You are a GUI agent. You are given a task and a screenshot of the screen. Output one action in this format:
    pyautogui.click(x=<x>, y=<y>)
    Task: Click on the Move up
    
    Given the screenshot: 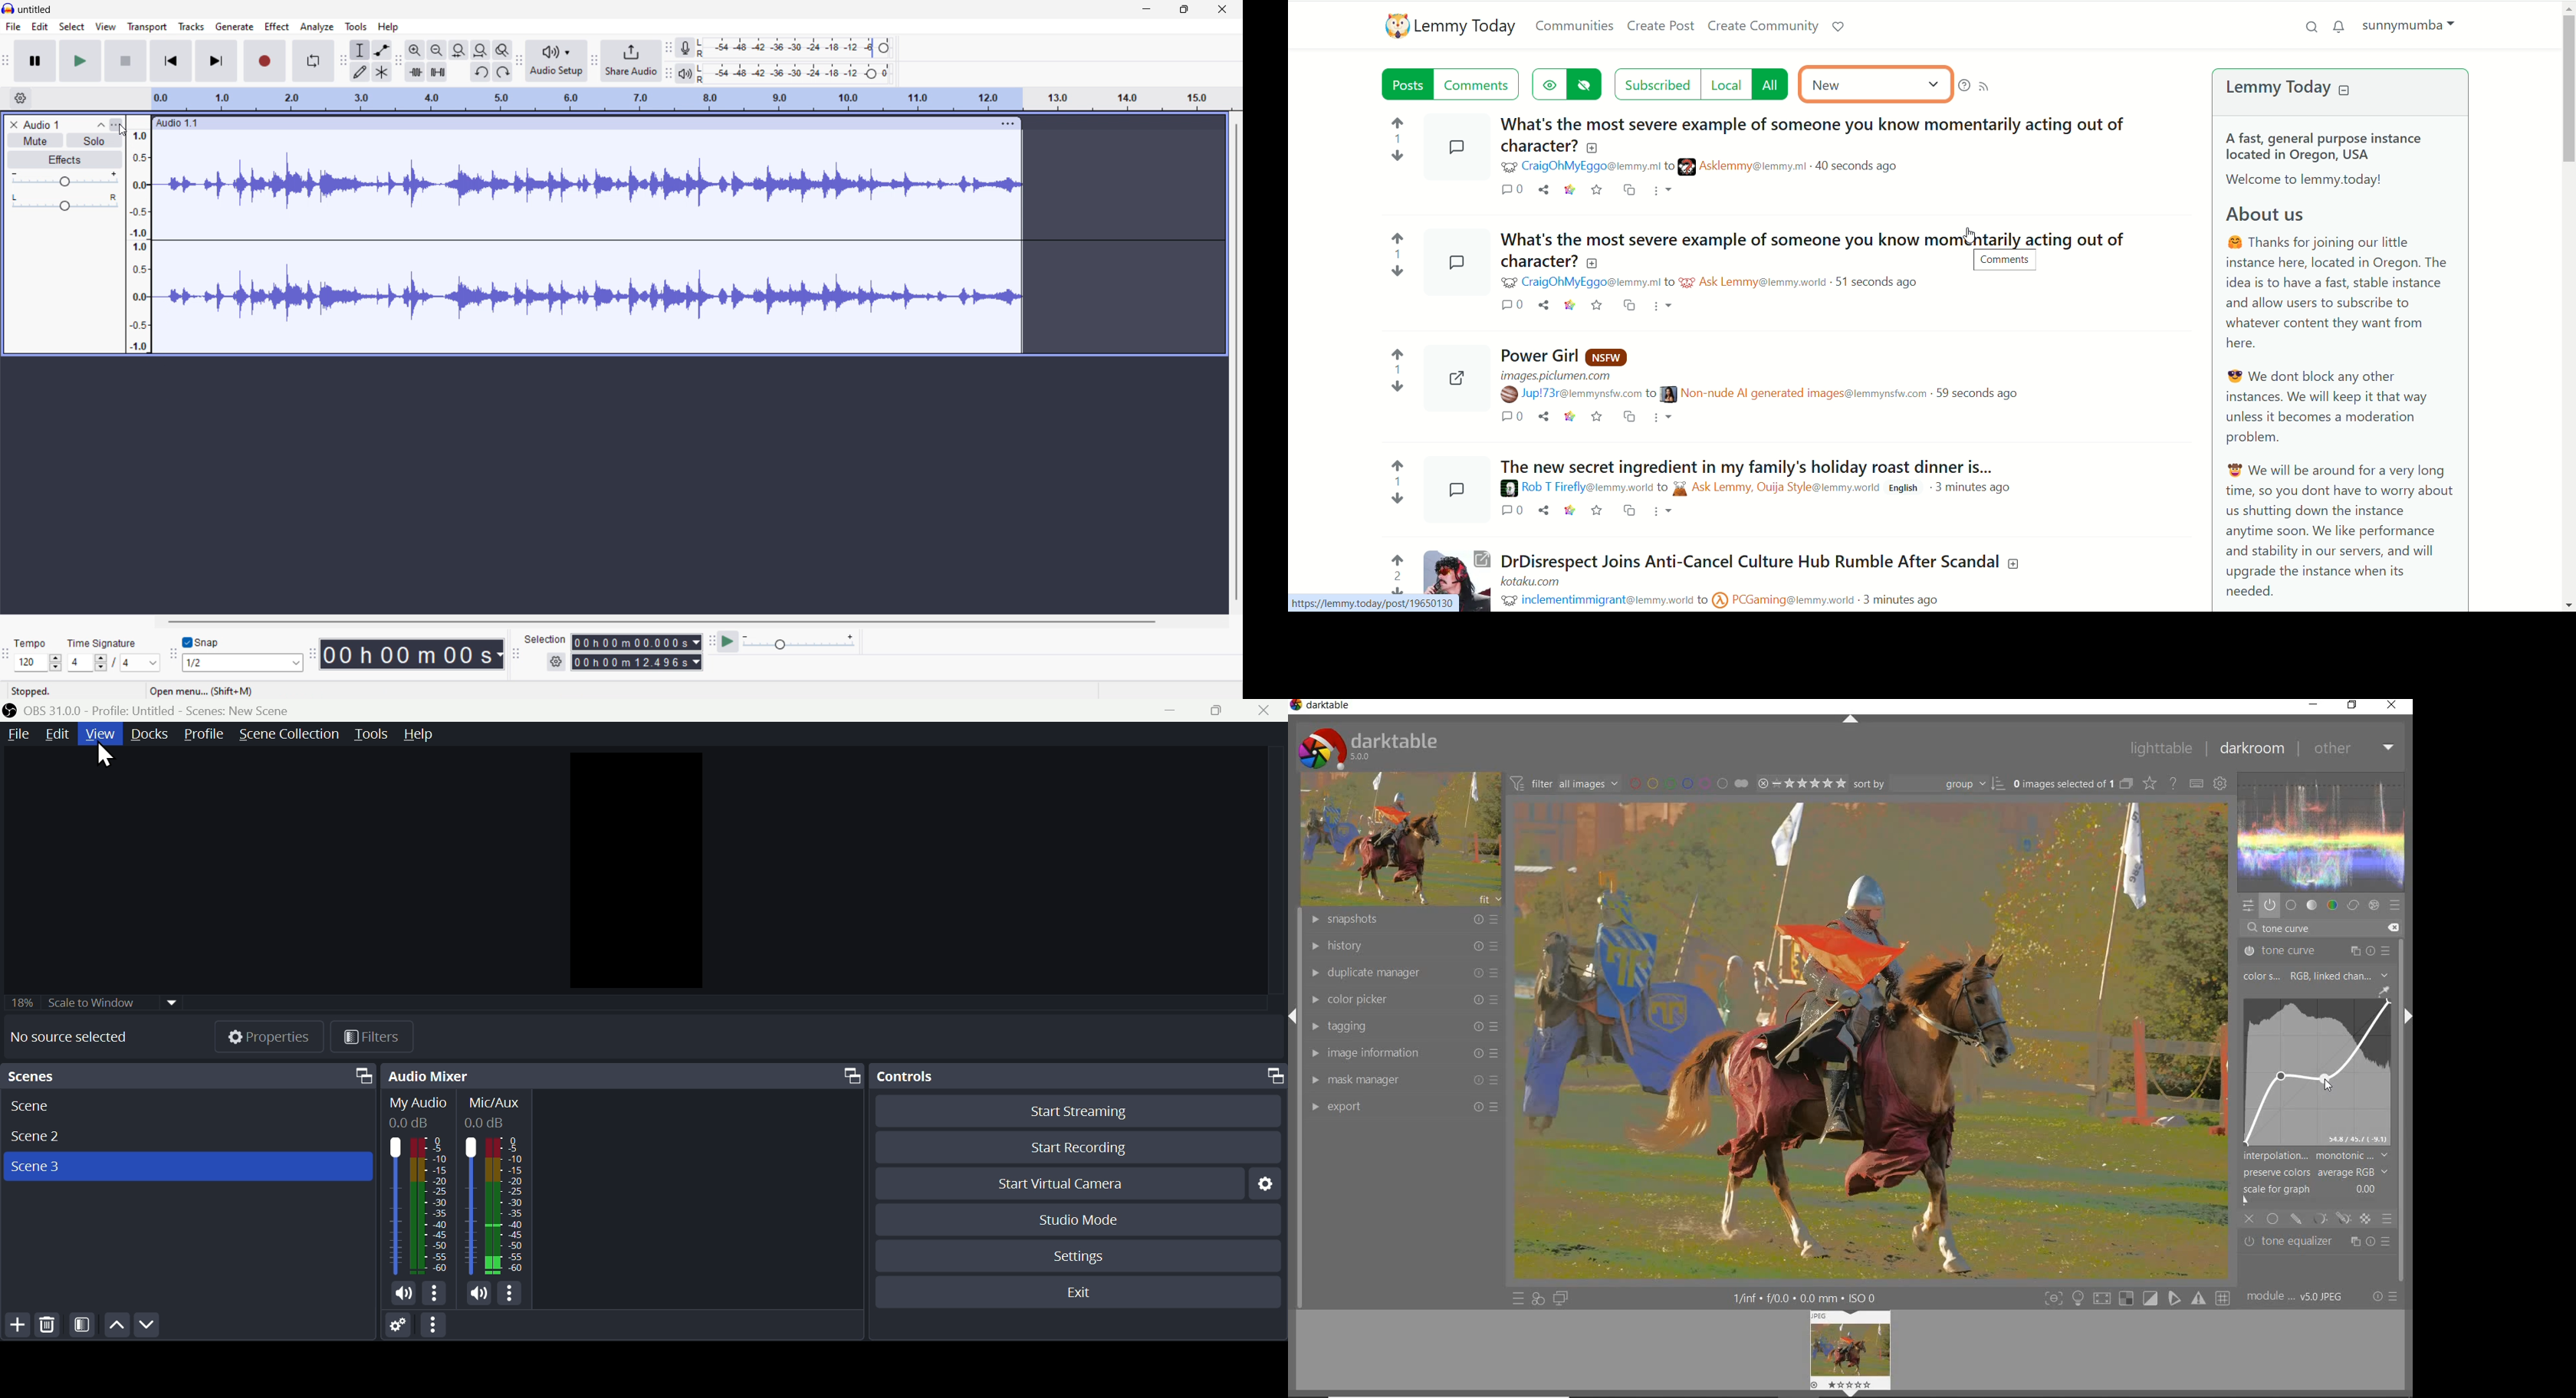 What is the action you would take?
    pyautogui.click(x=116, y=1327)
    